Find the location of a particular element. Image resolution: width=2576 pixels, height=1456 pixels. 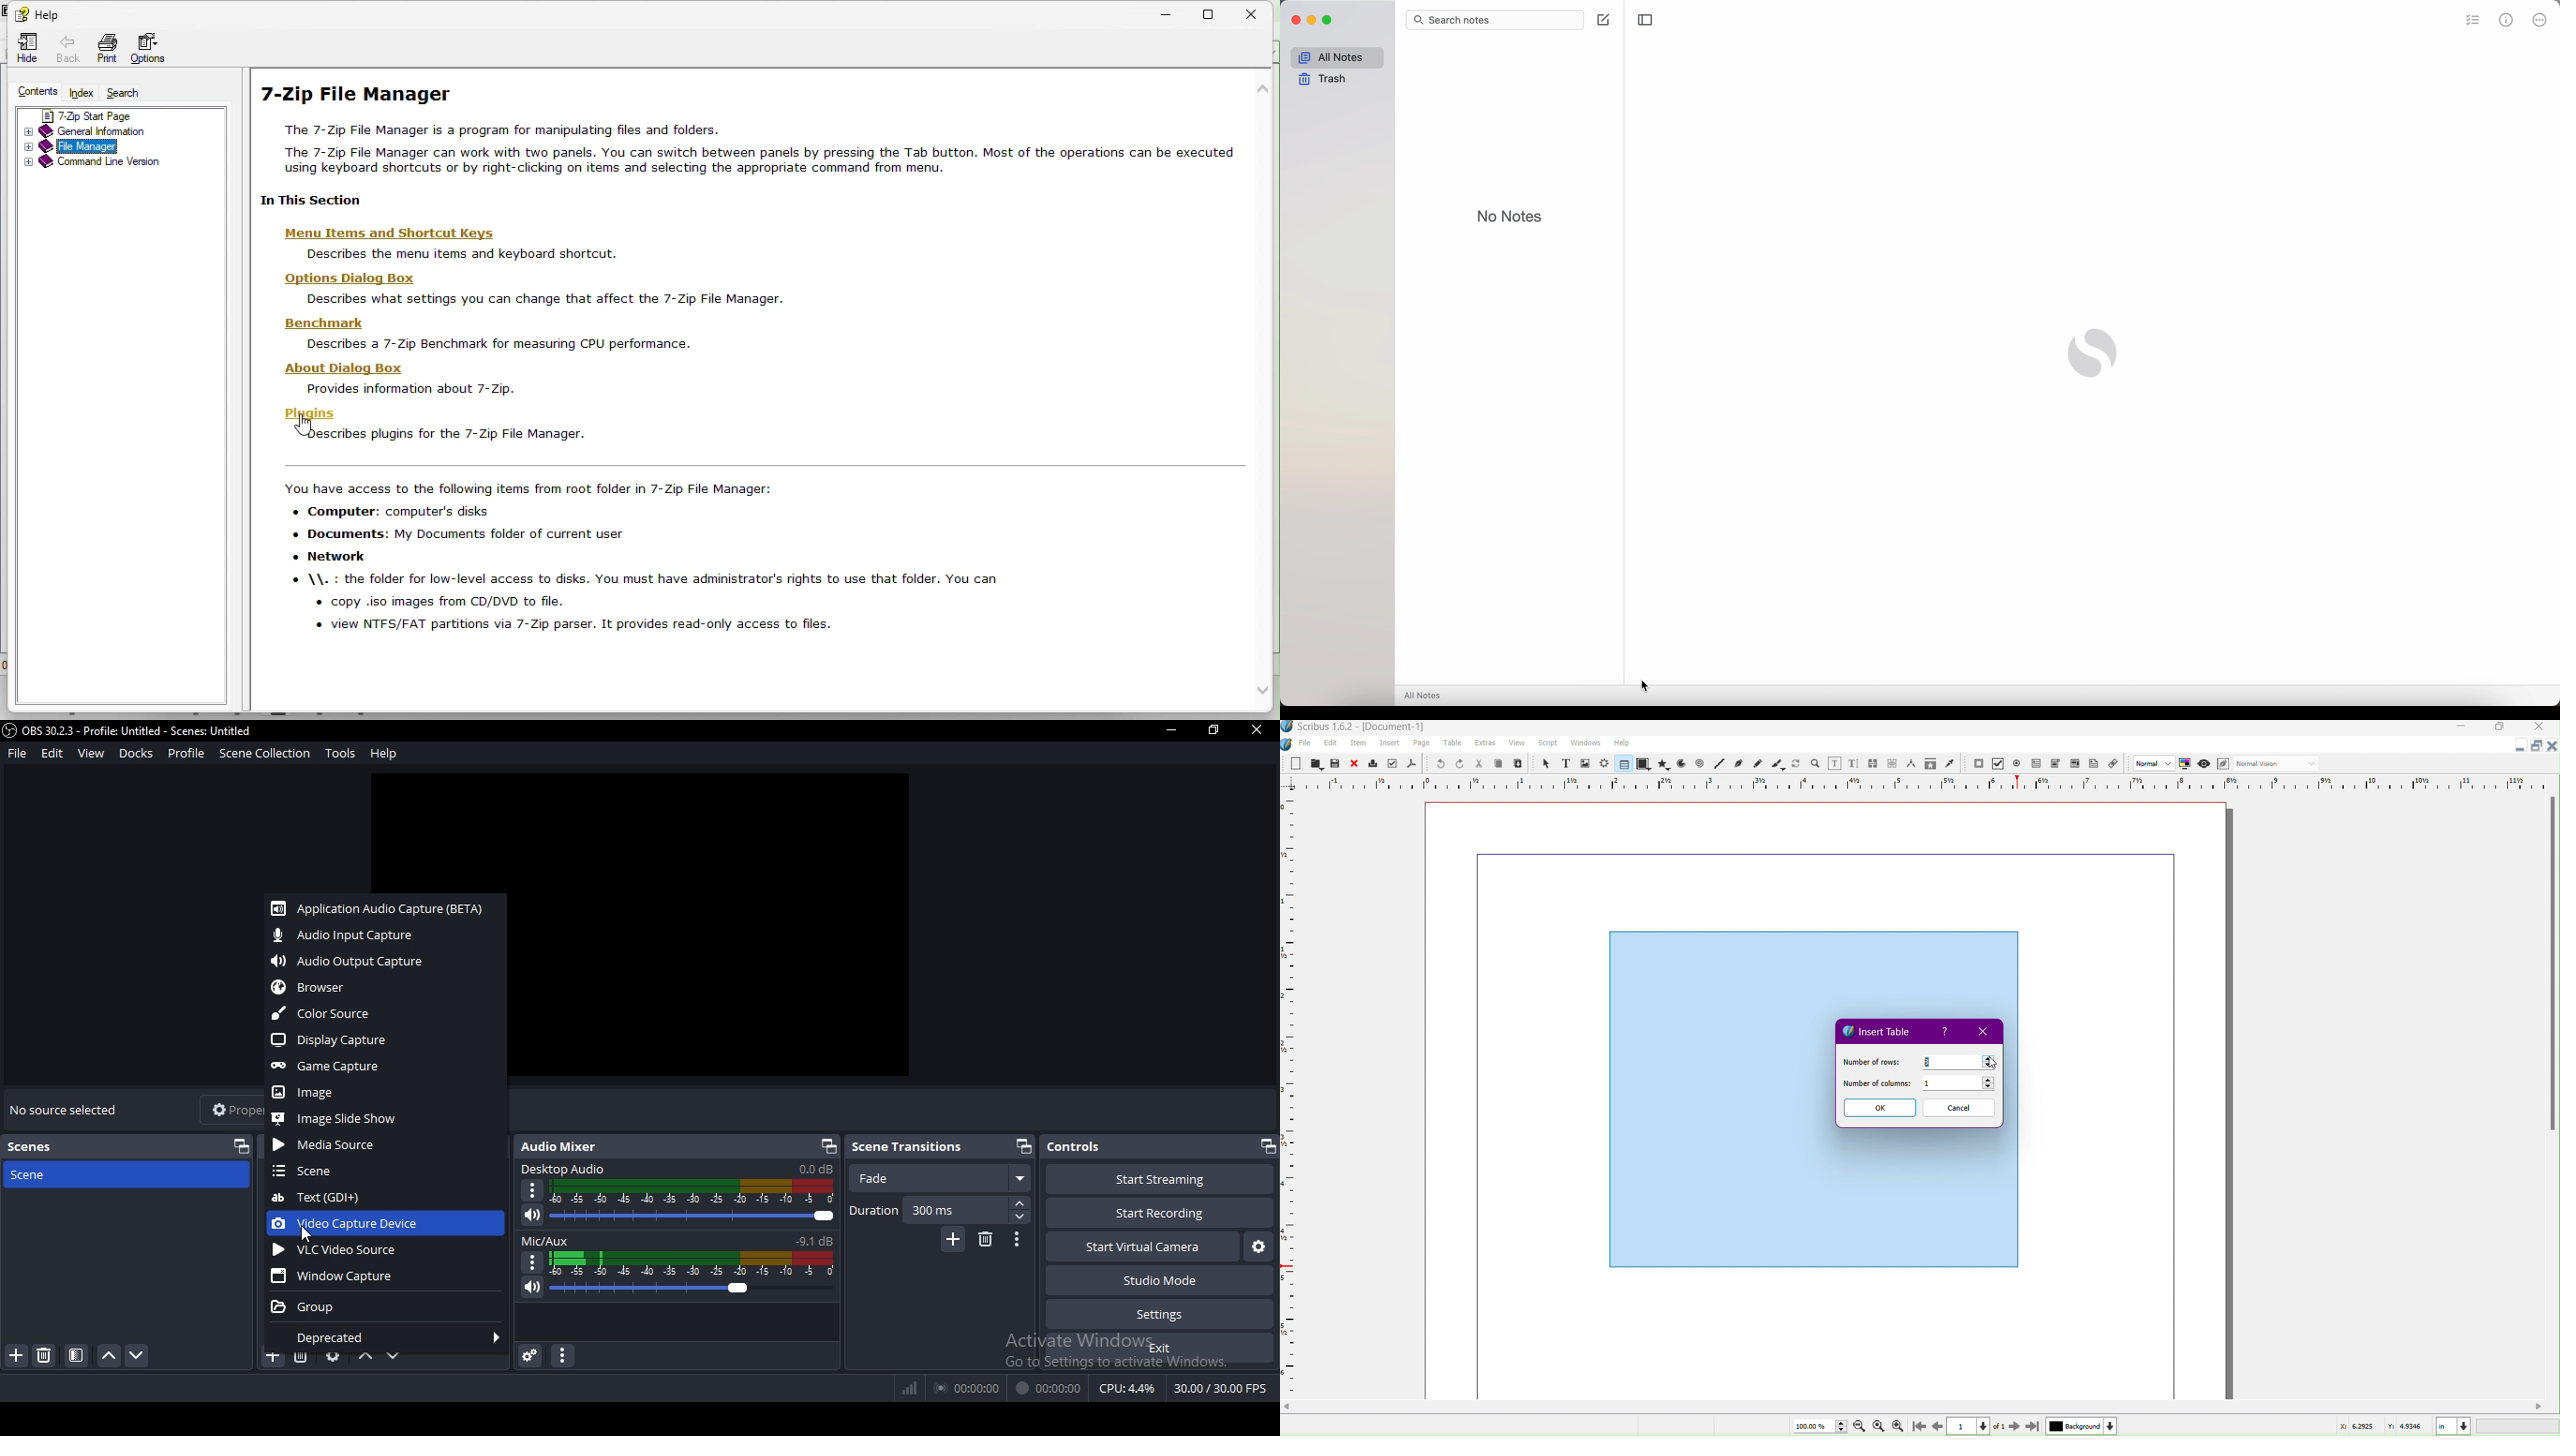

Window is located at coordinates (1584, 745).